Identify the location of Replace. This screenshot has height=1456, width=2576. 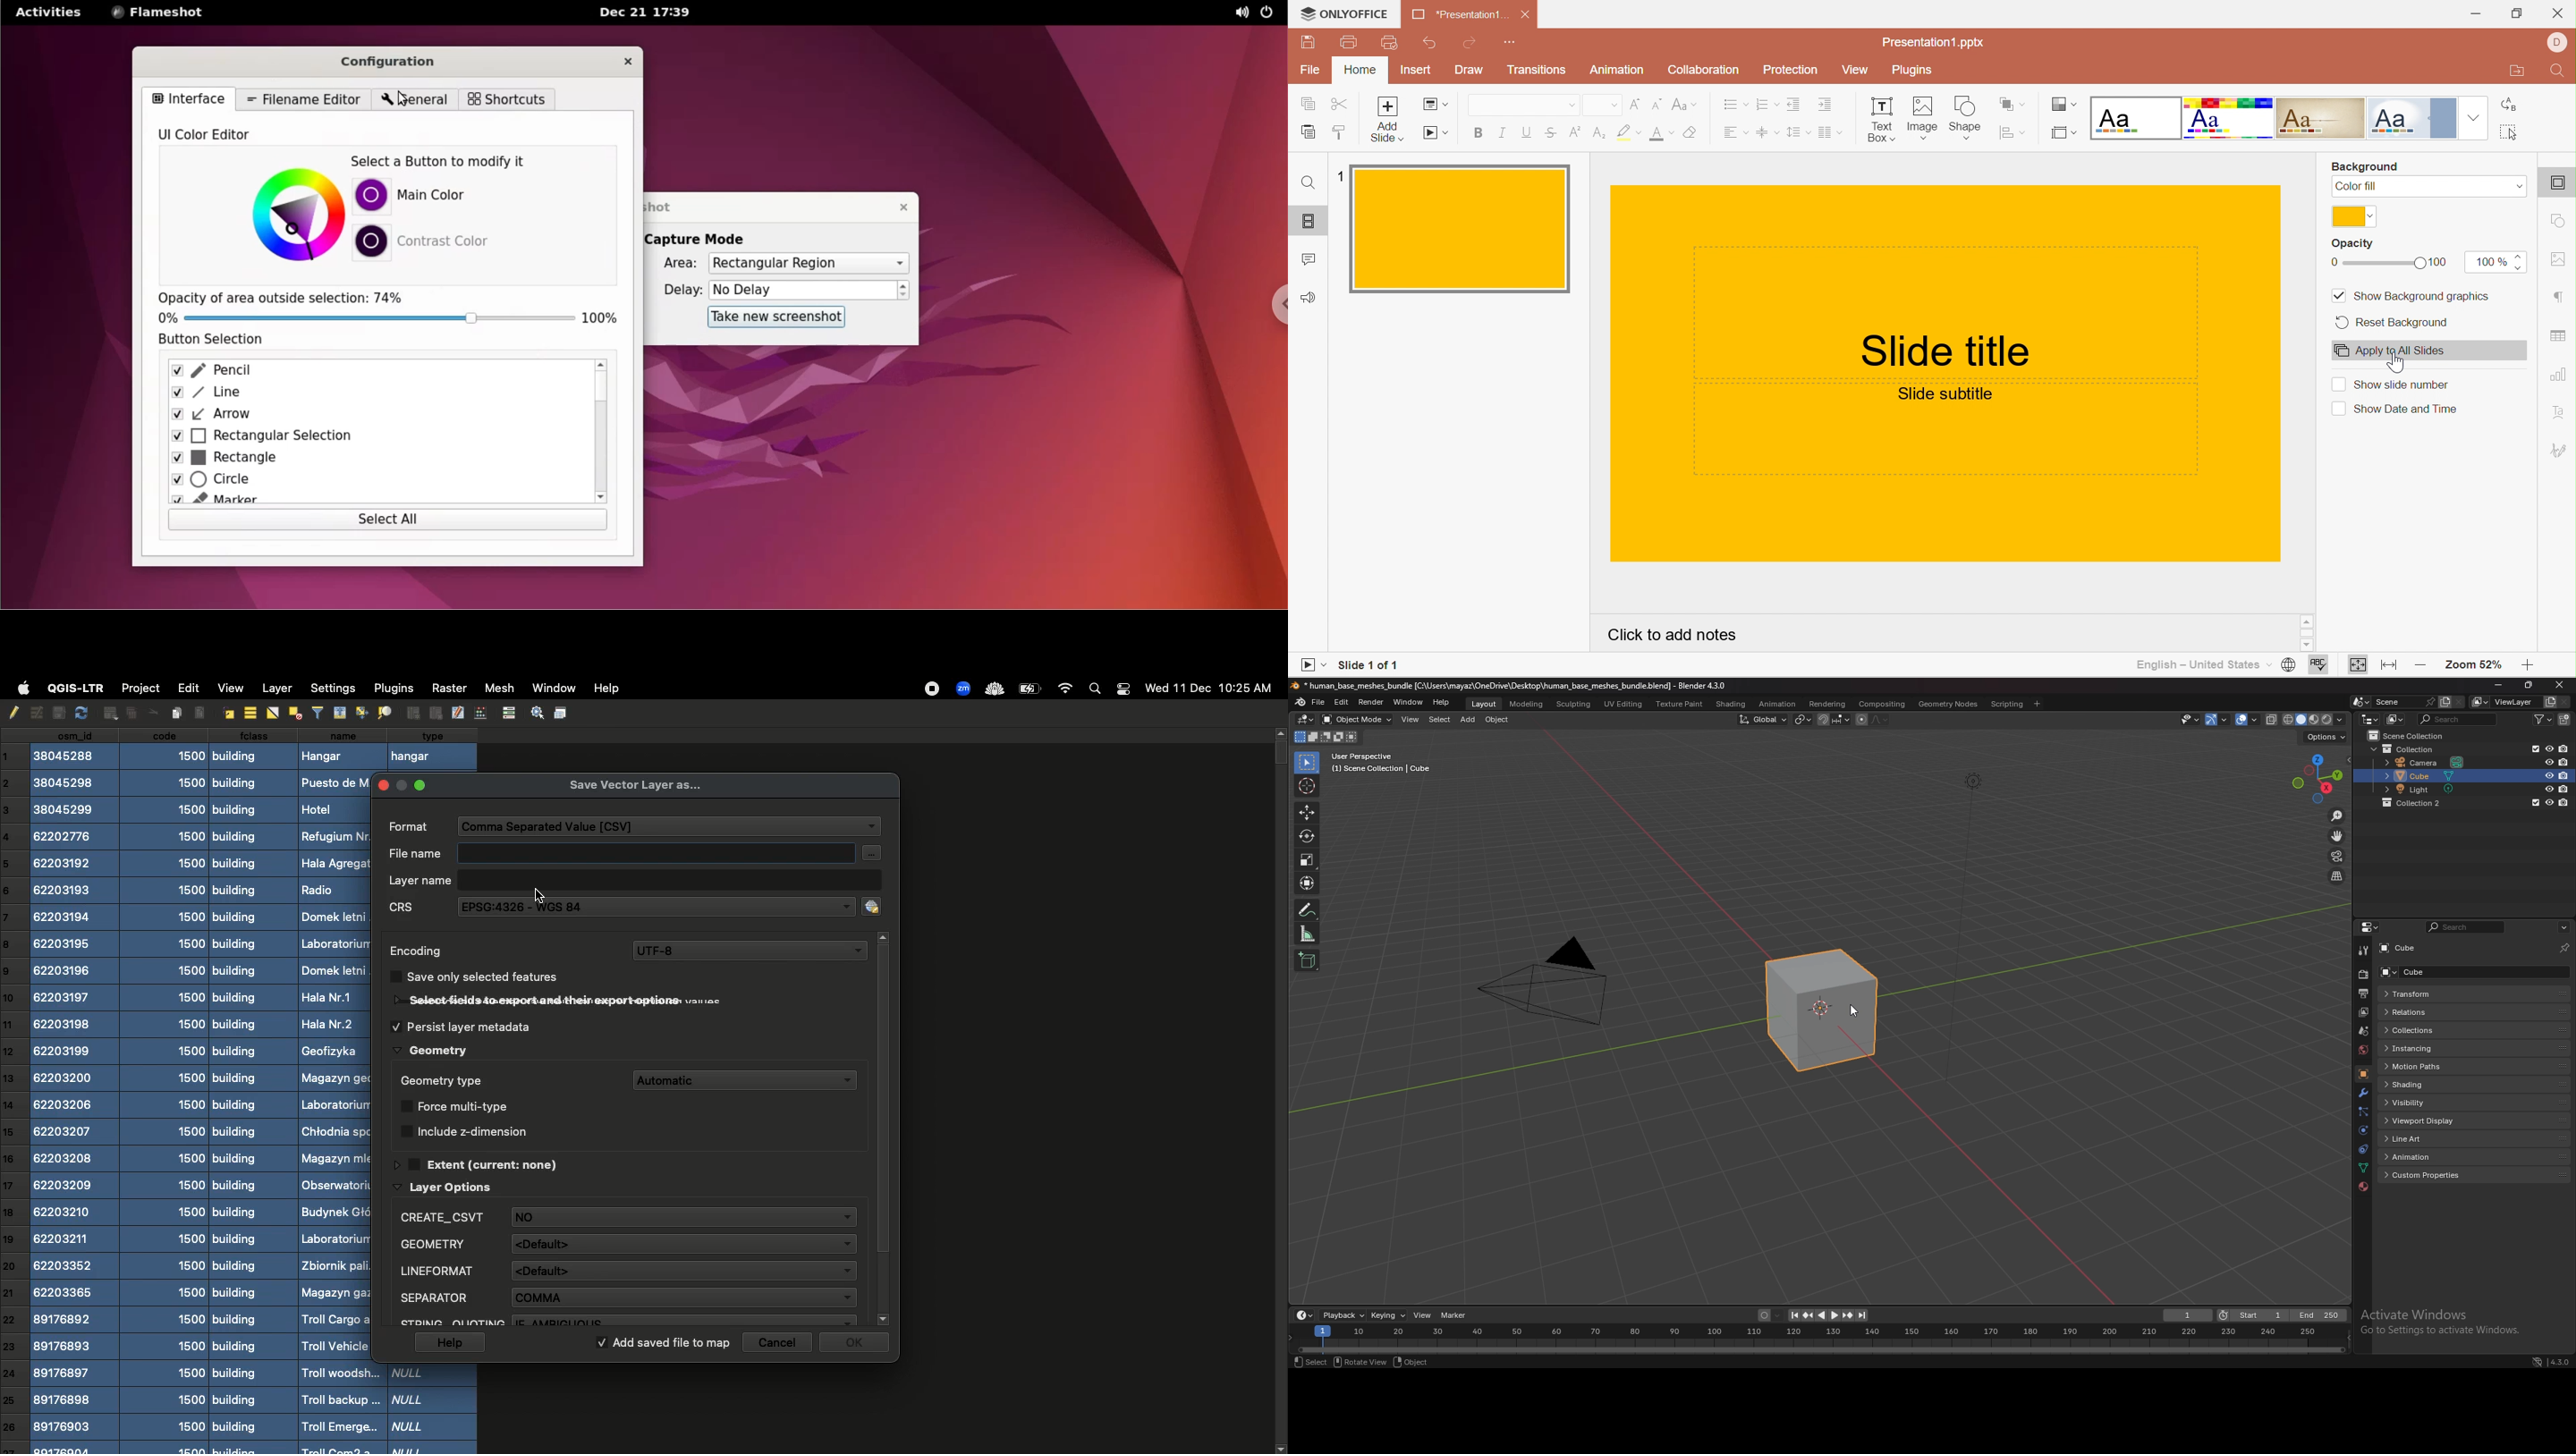
(2510, 107).